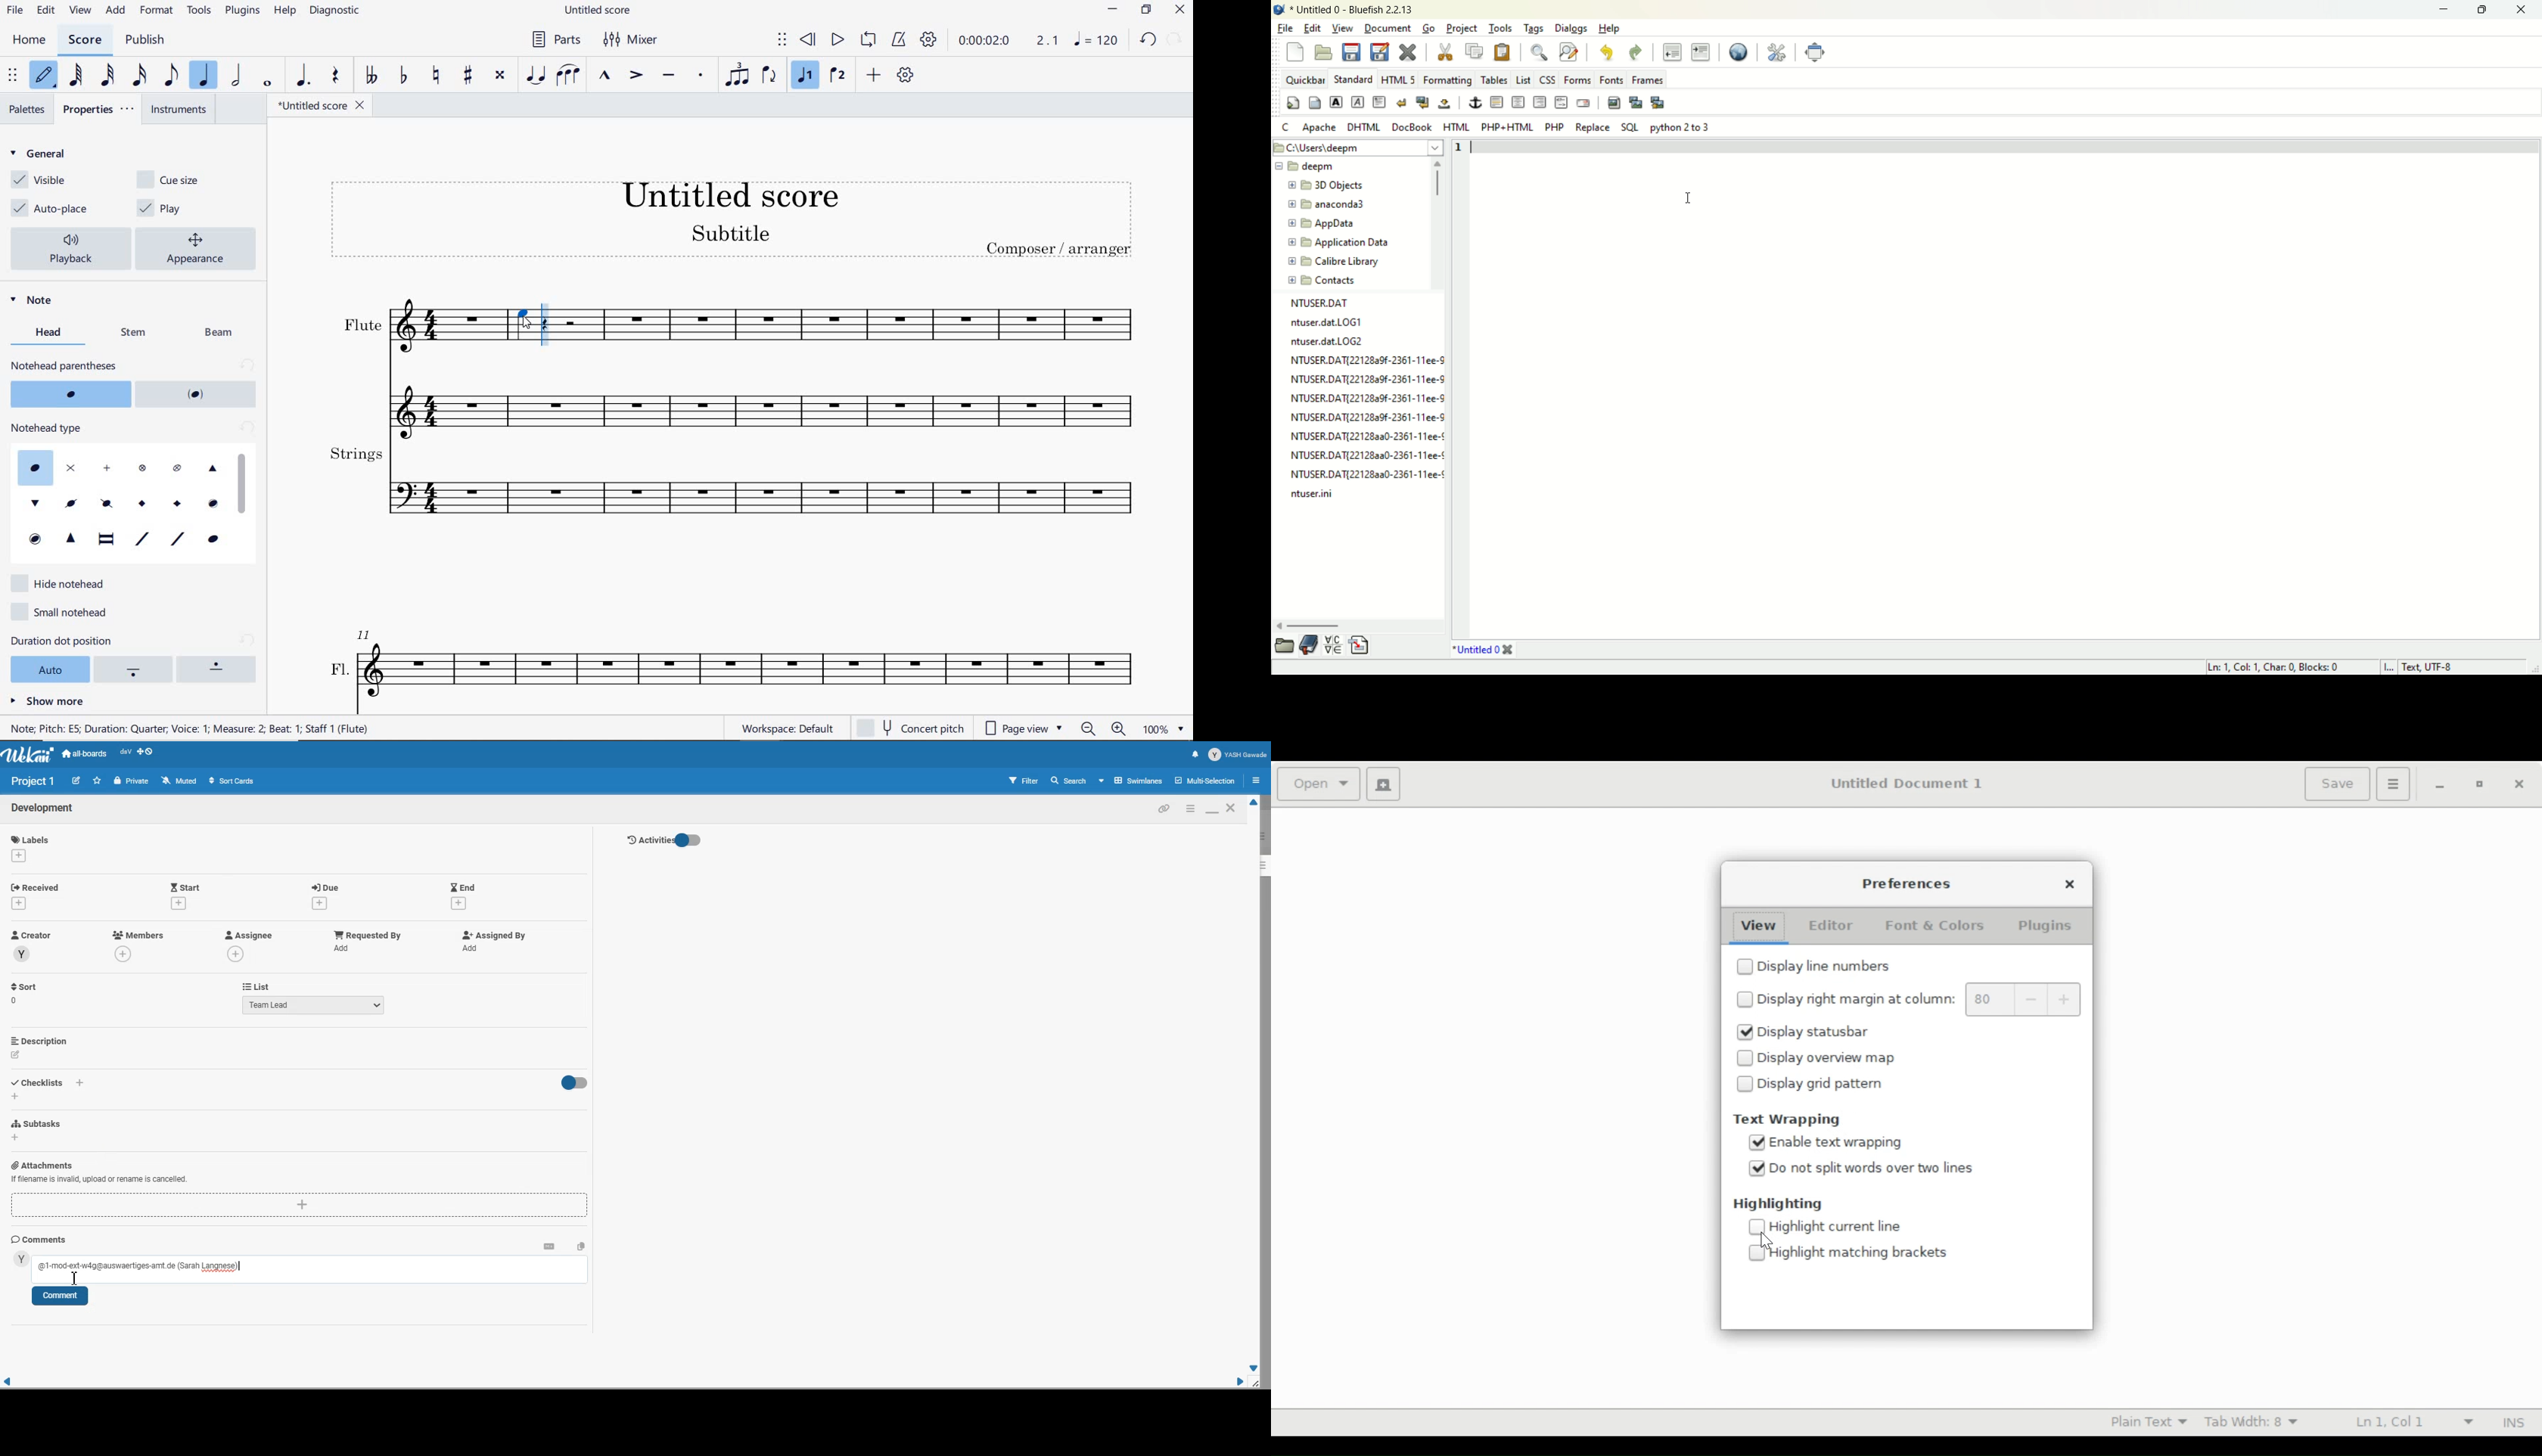 The width and height of the screenshot is (2548, 1456). I want to click on concert pitch, so click(910, 726).